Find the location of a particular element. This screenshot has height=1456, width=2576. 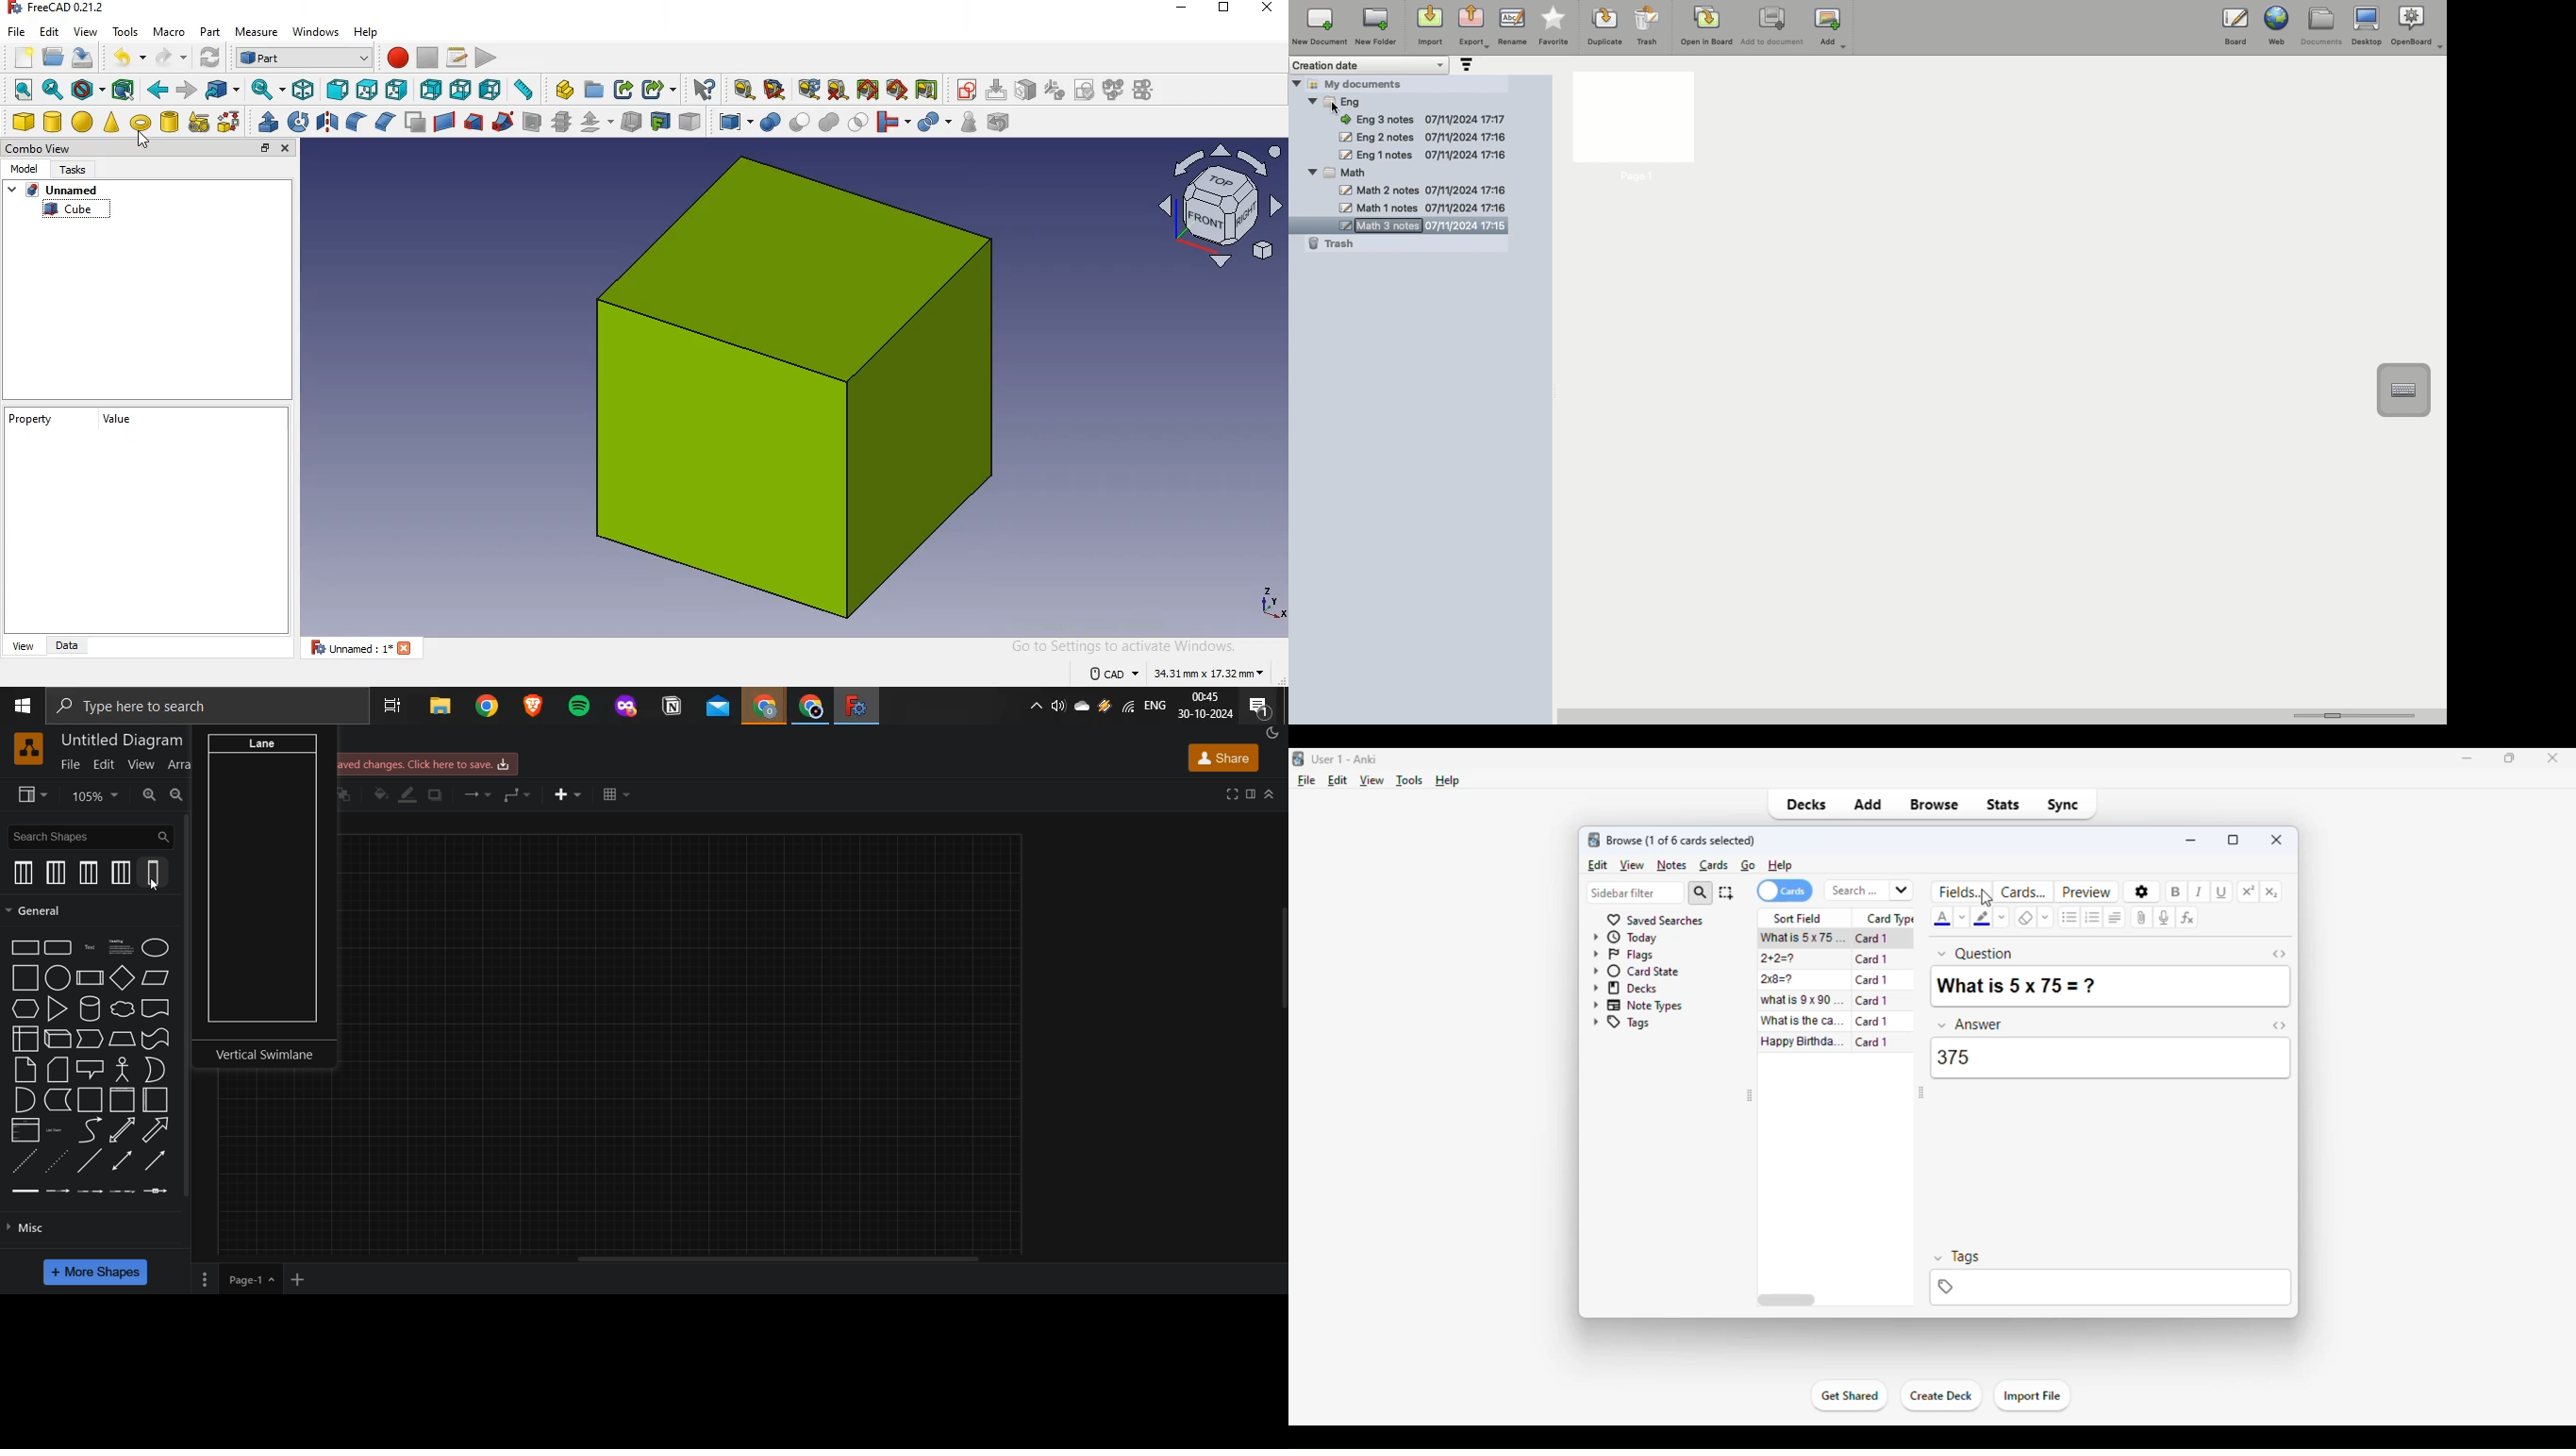

card 1 is located at coordinates (1872, 959).